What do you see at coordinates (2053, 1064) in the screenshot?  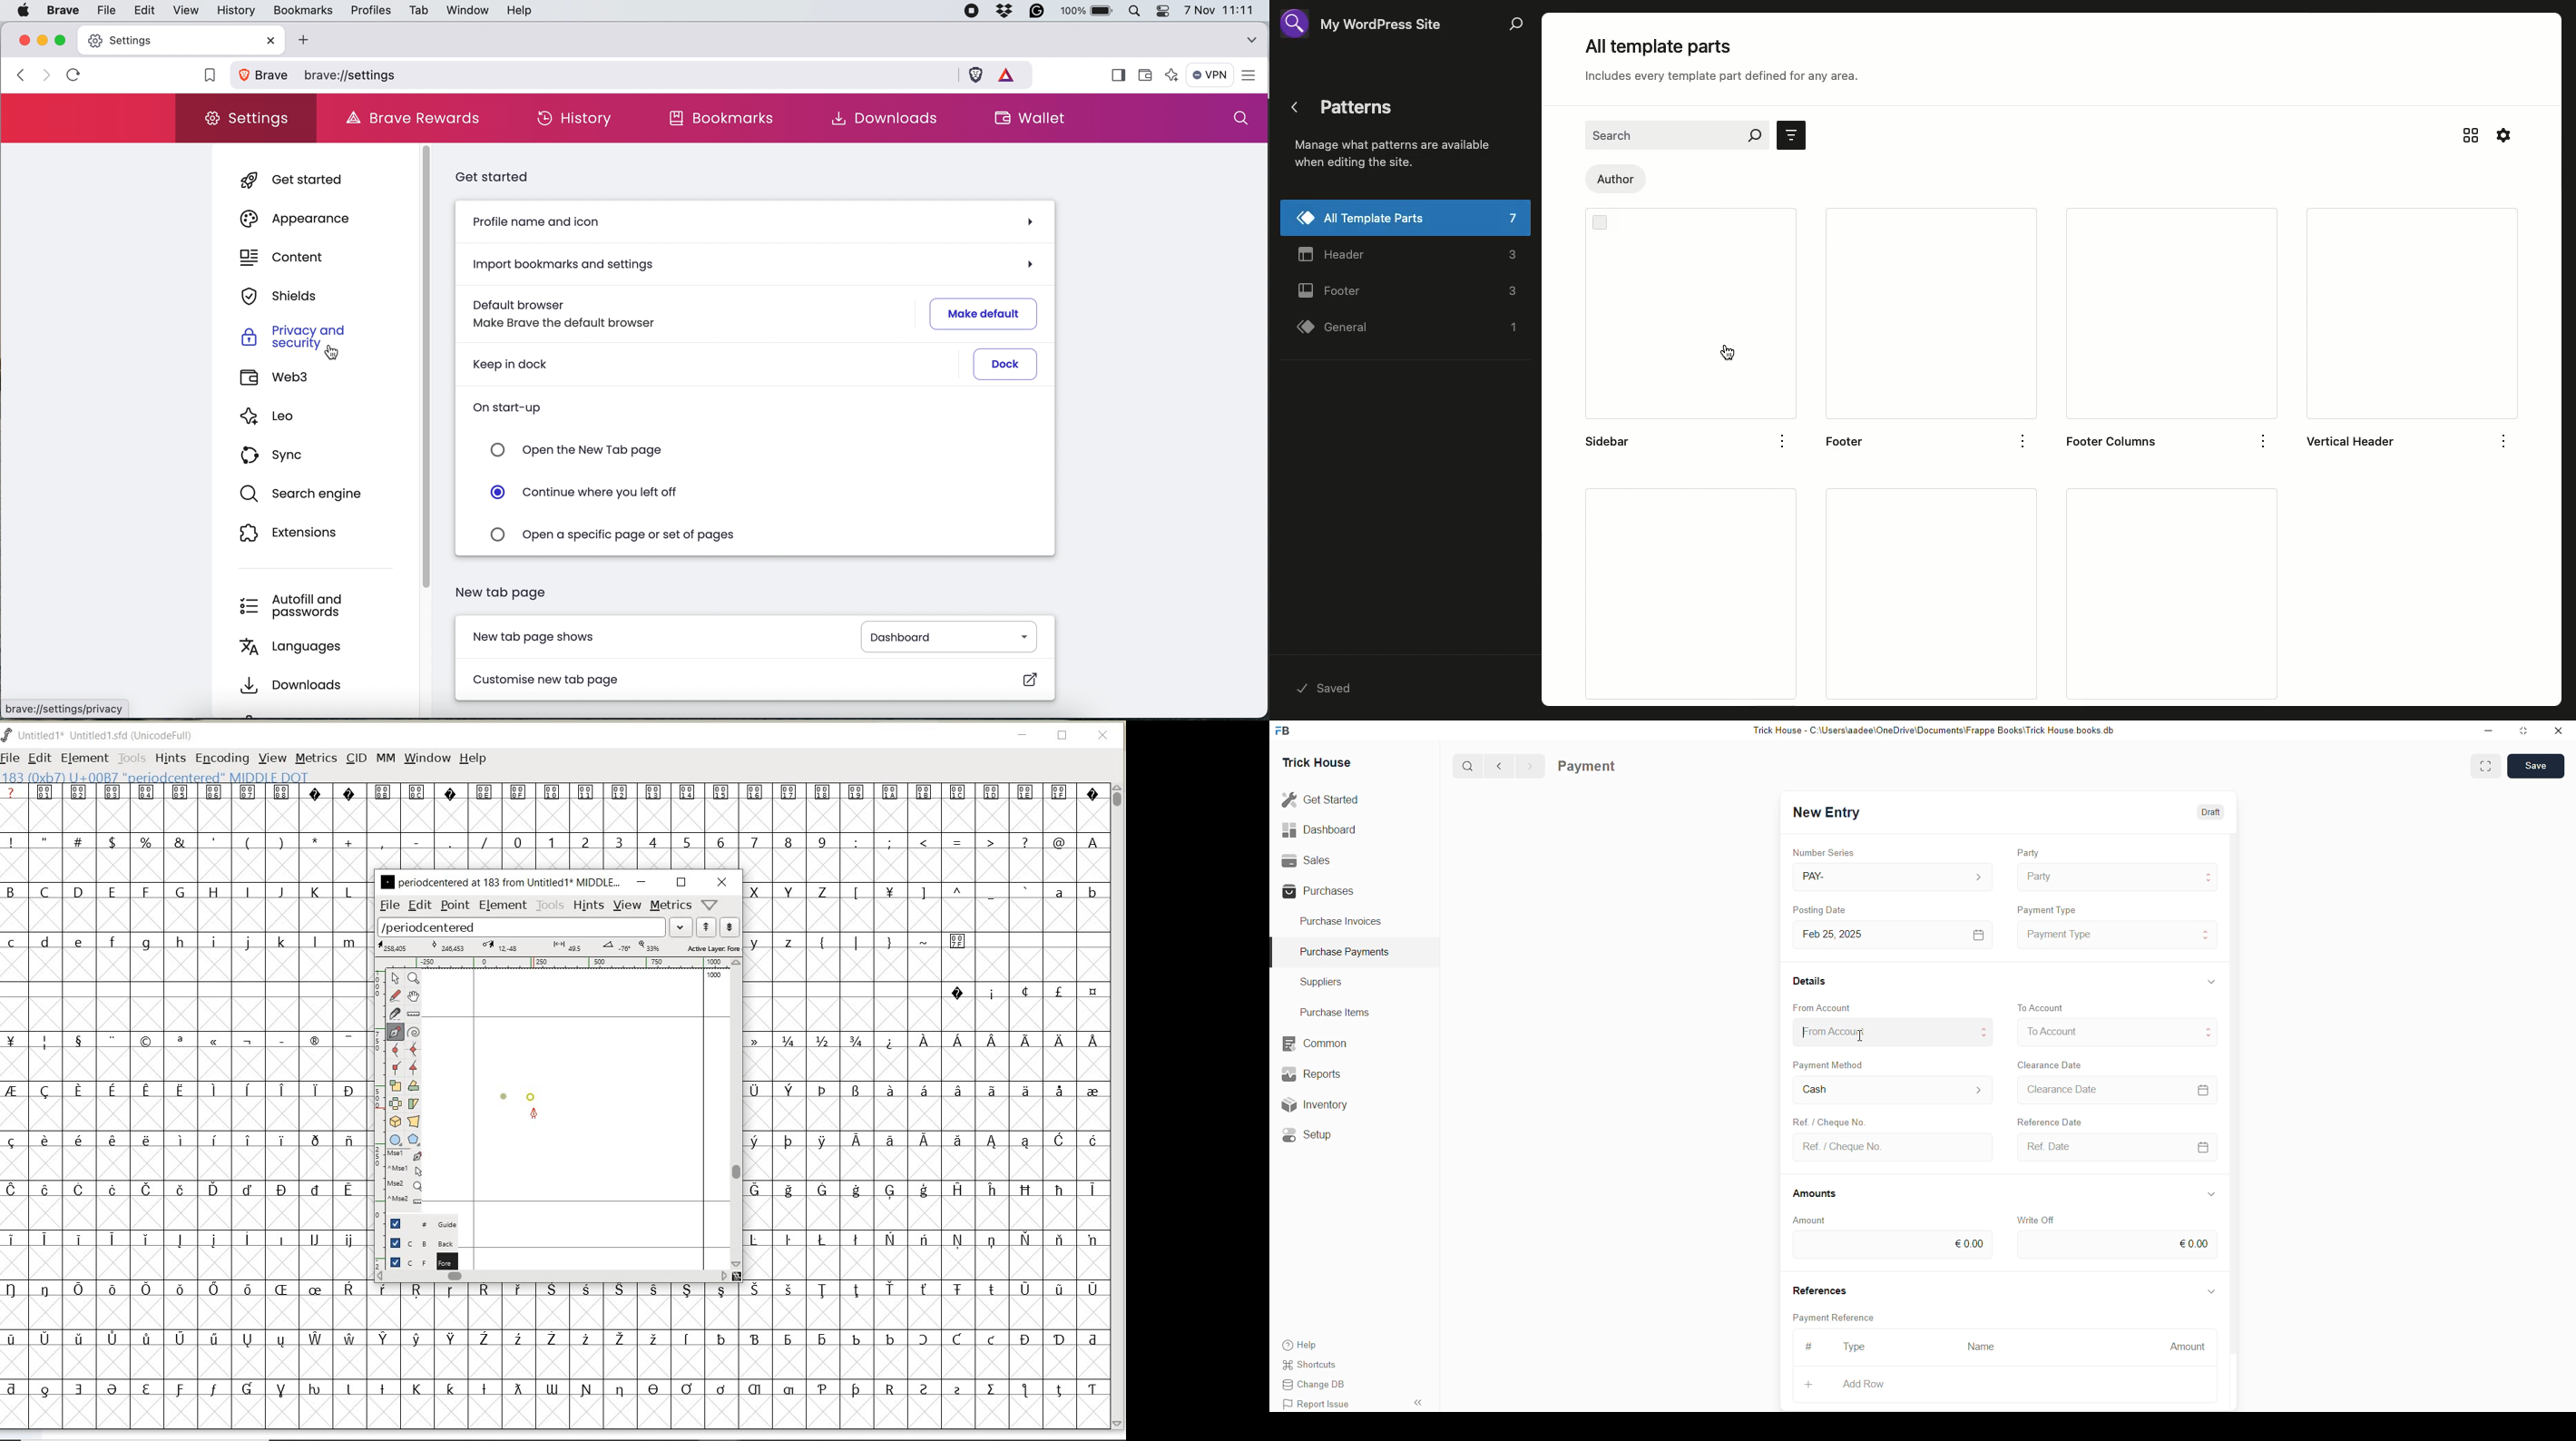 I see `Clearance Date` at bounding box center [2053, 1064].